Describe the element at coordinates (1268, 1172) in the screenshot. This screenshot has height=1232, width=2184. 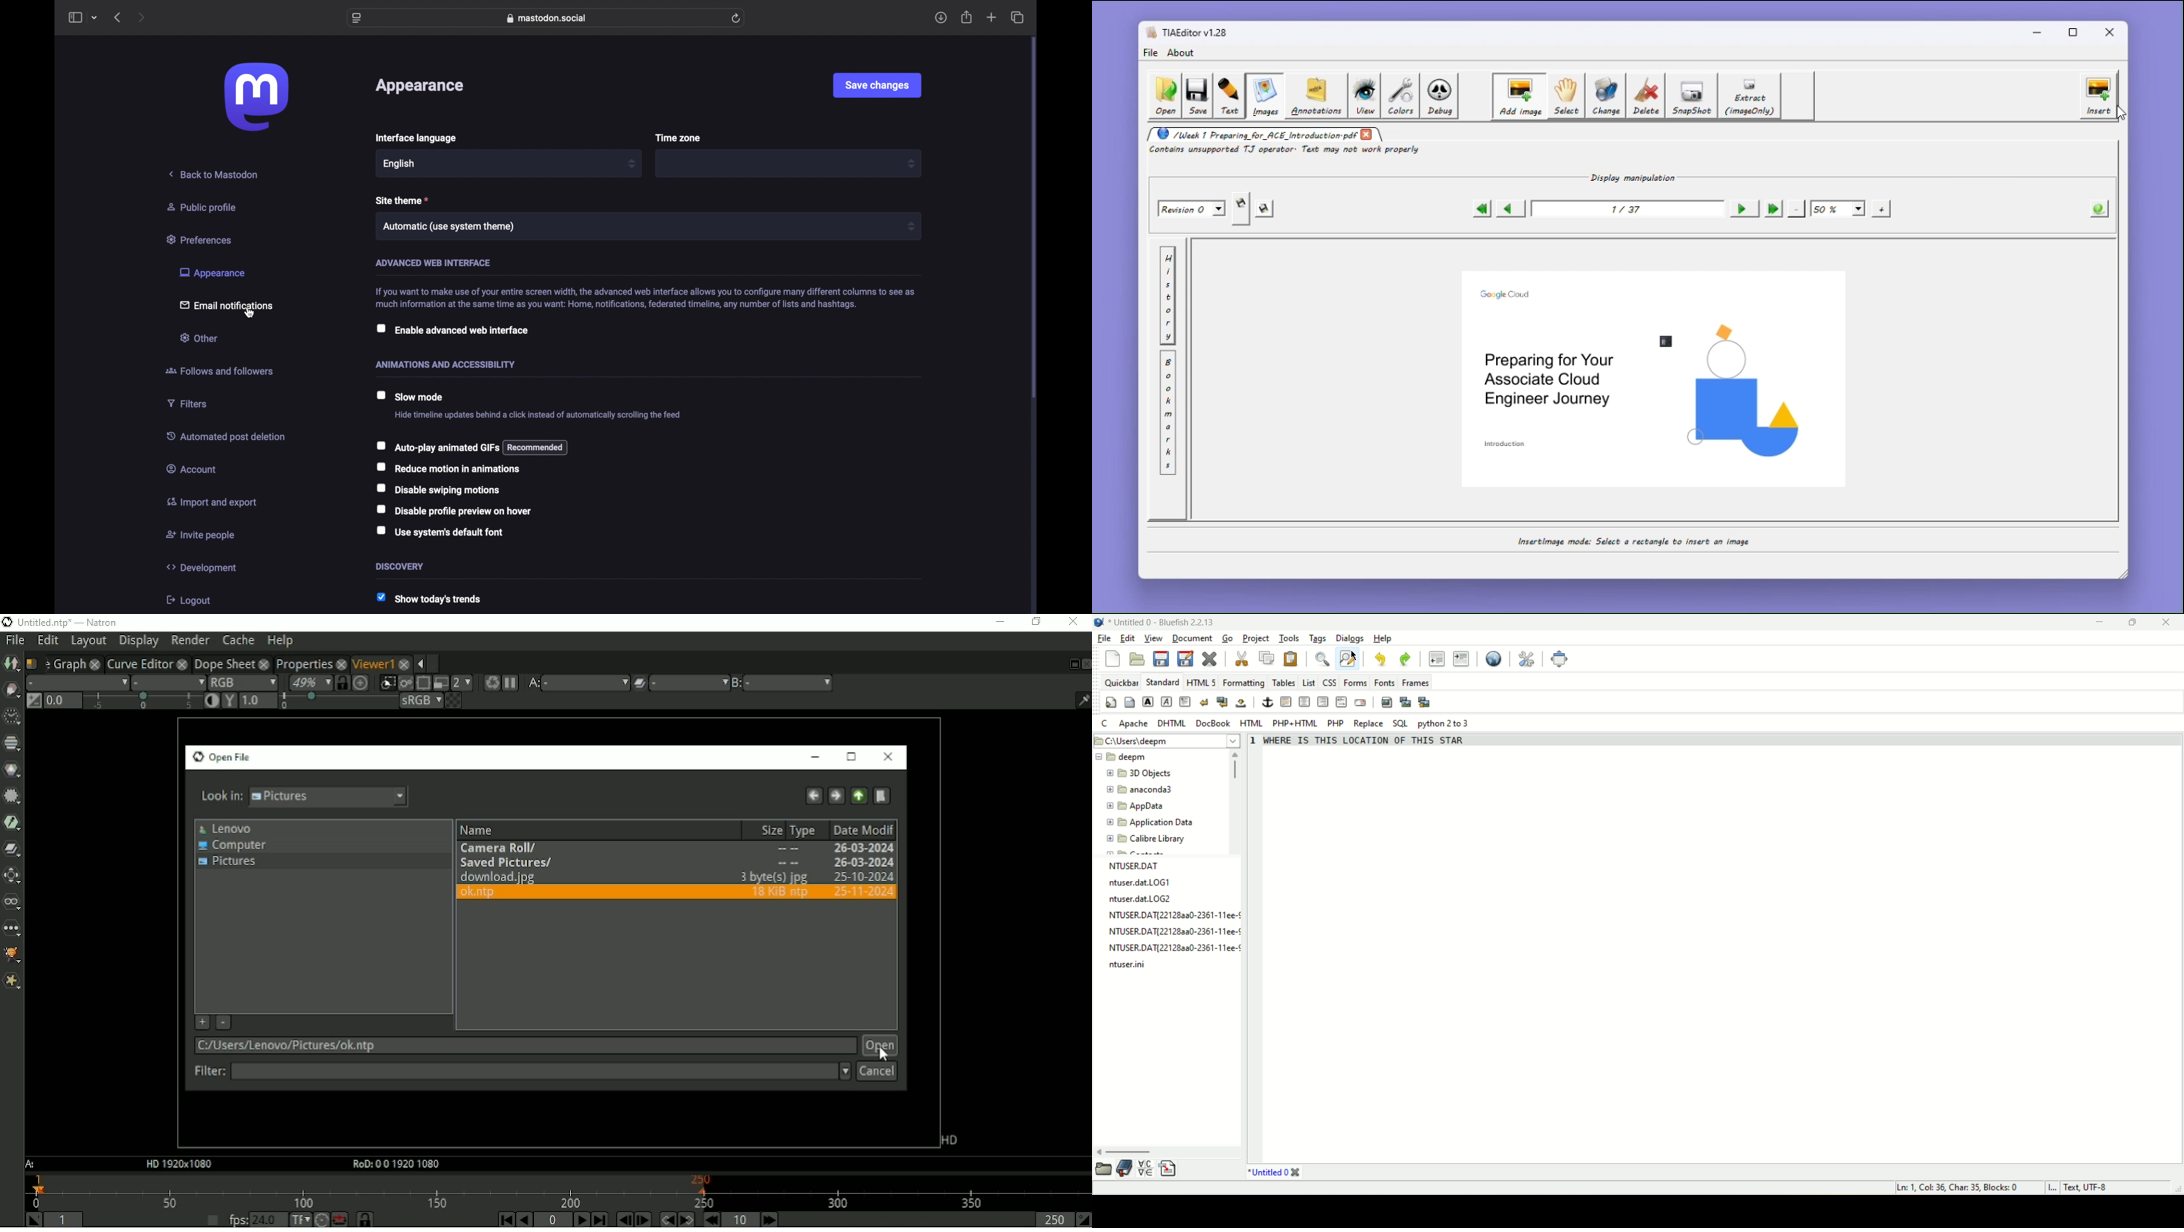
I see `Untitled` at that location.